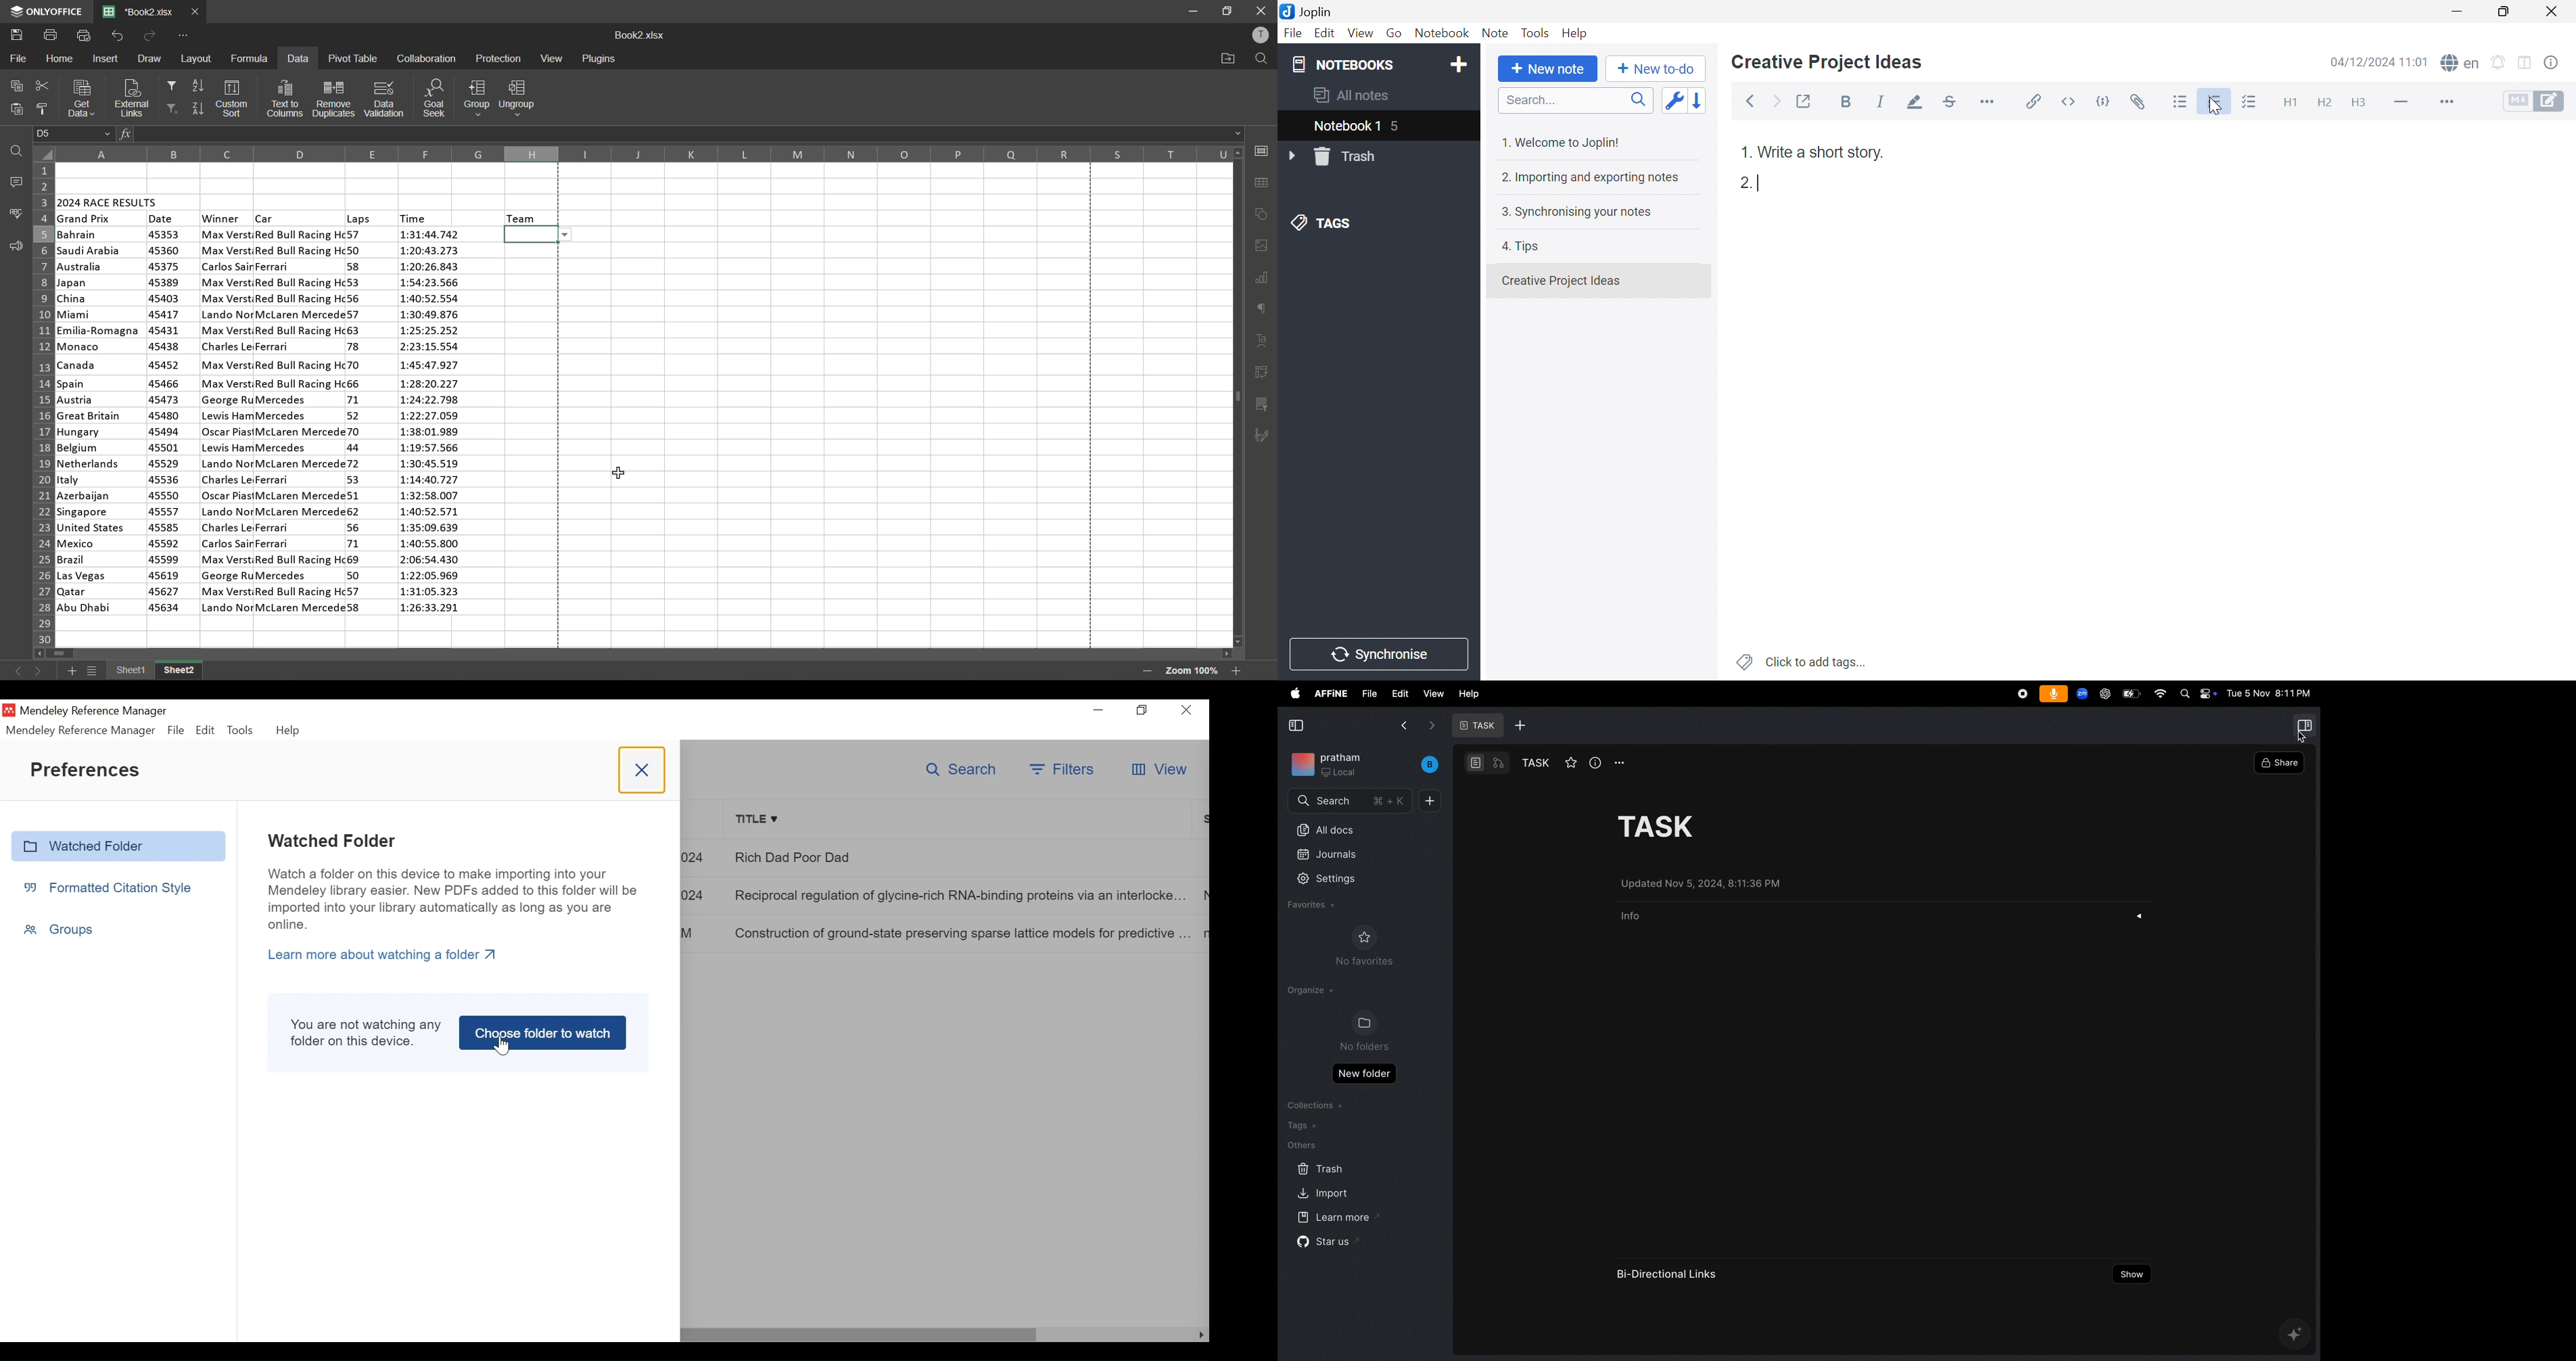 Image resolution: width=2576 pixels, height=1372 pixels. What do you see at coordinates (1326, 35) in the screenshot?
I see `Edit` at bounding box center [1326, 35].